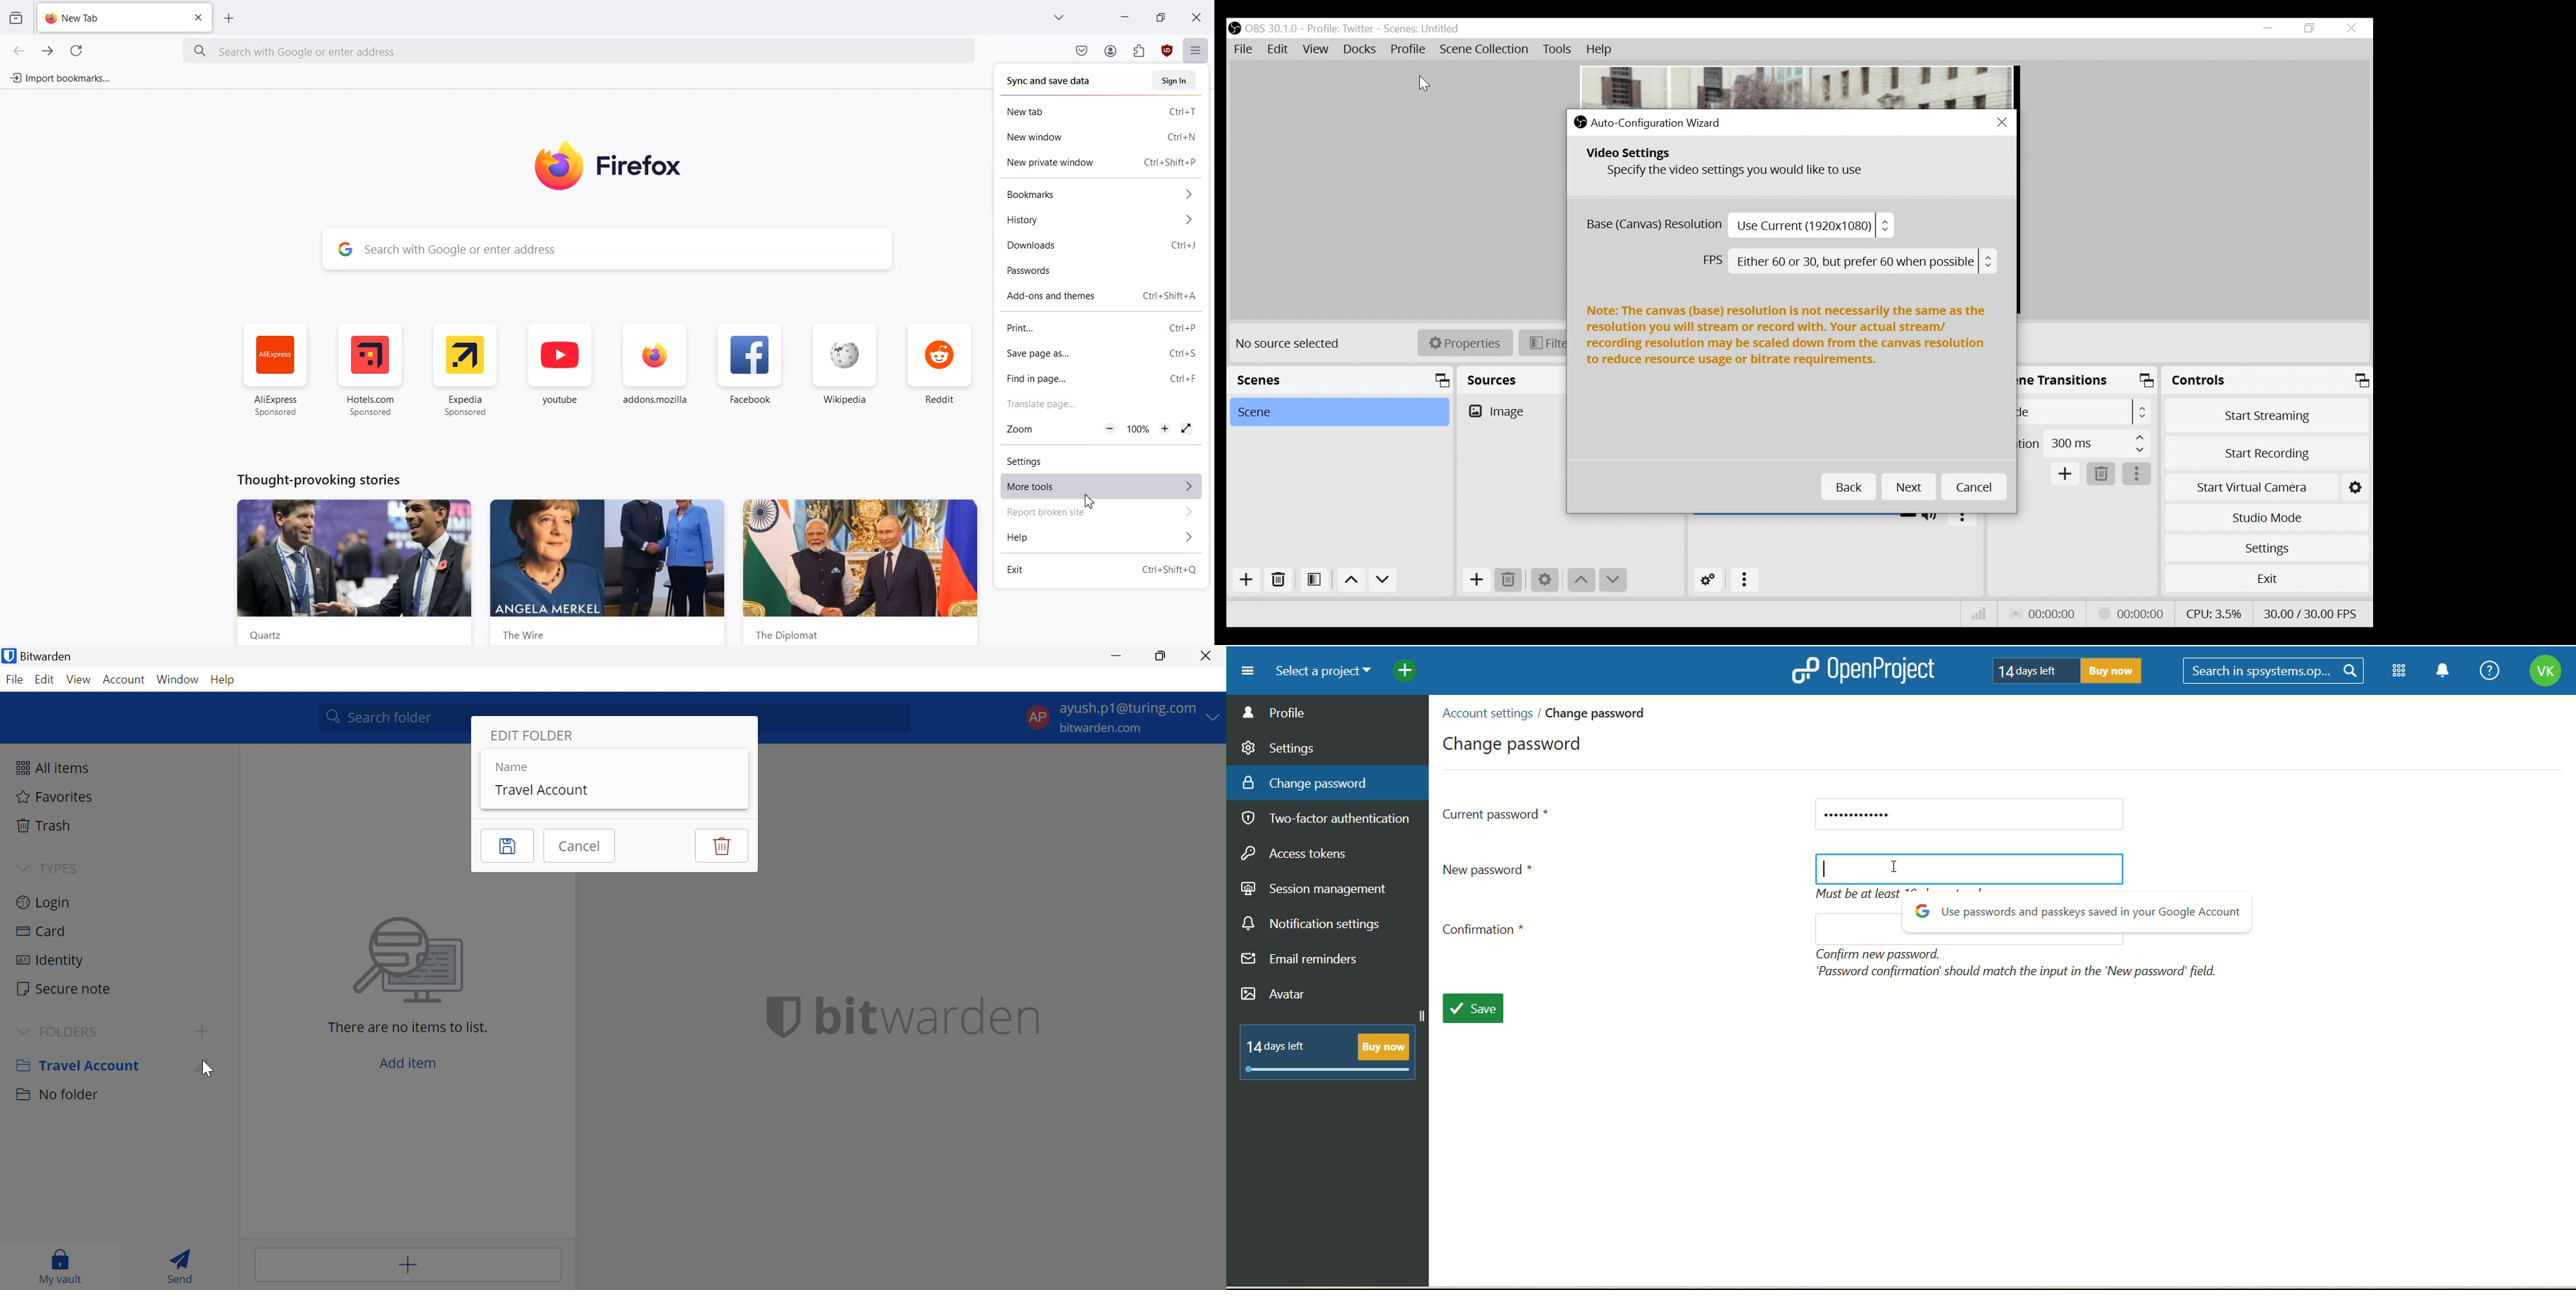  Describe the element at coordinates (1613, 580) in the screenshot. I see `Move down` at that location.